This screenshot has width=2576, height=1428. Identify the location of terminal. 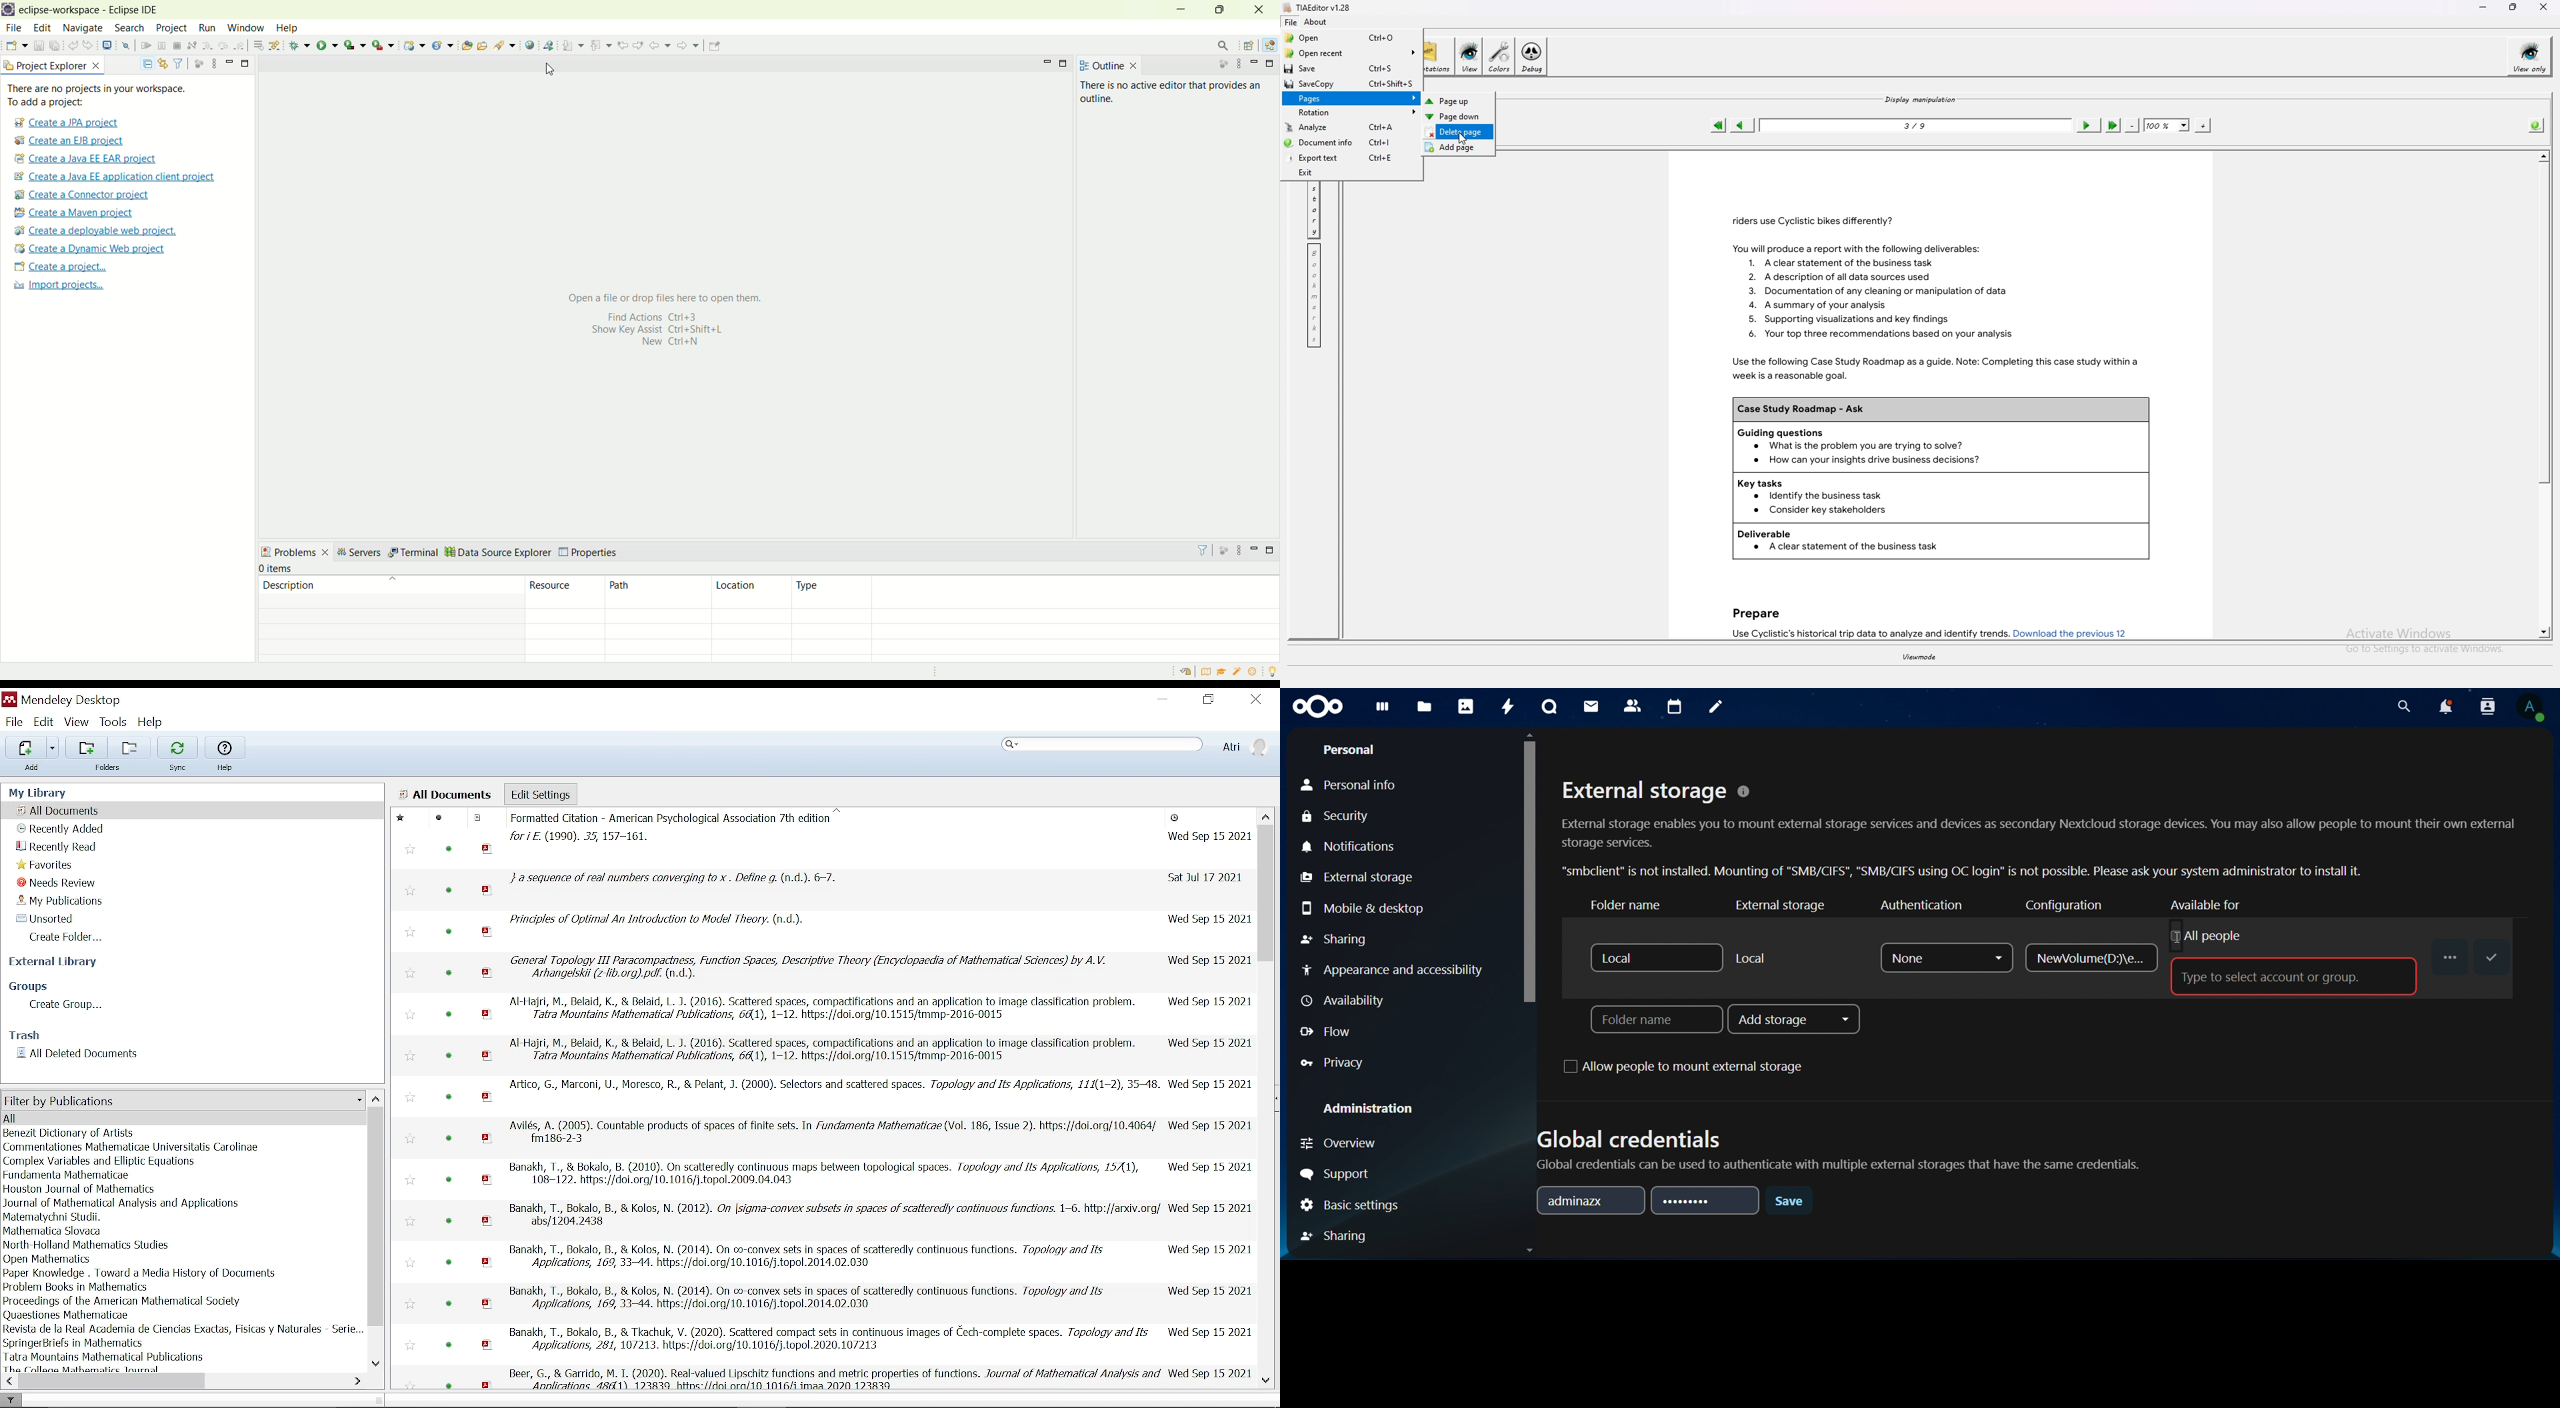
(415, 551).